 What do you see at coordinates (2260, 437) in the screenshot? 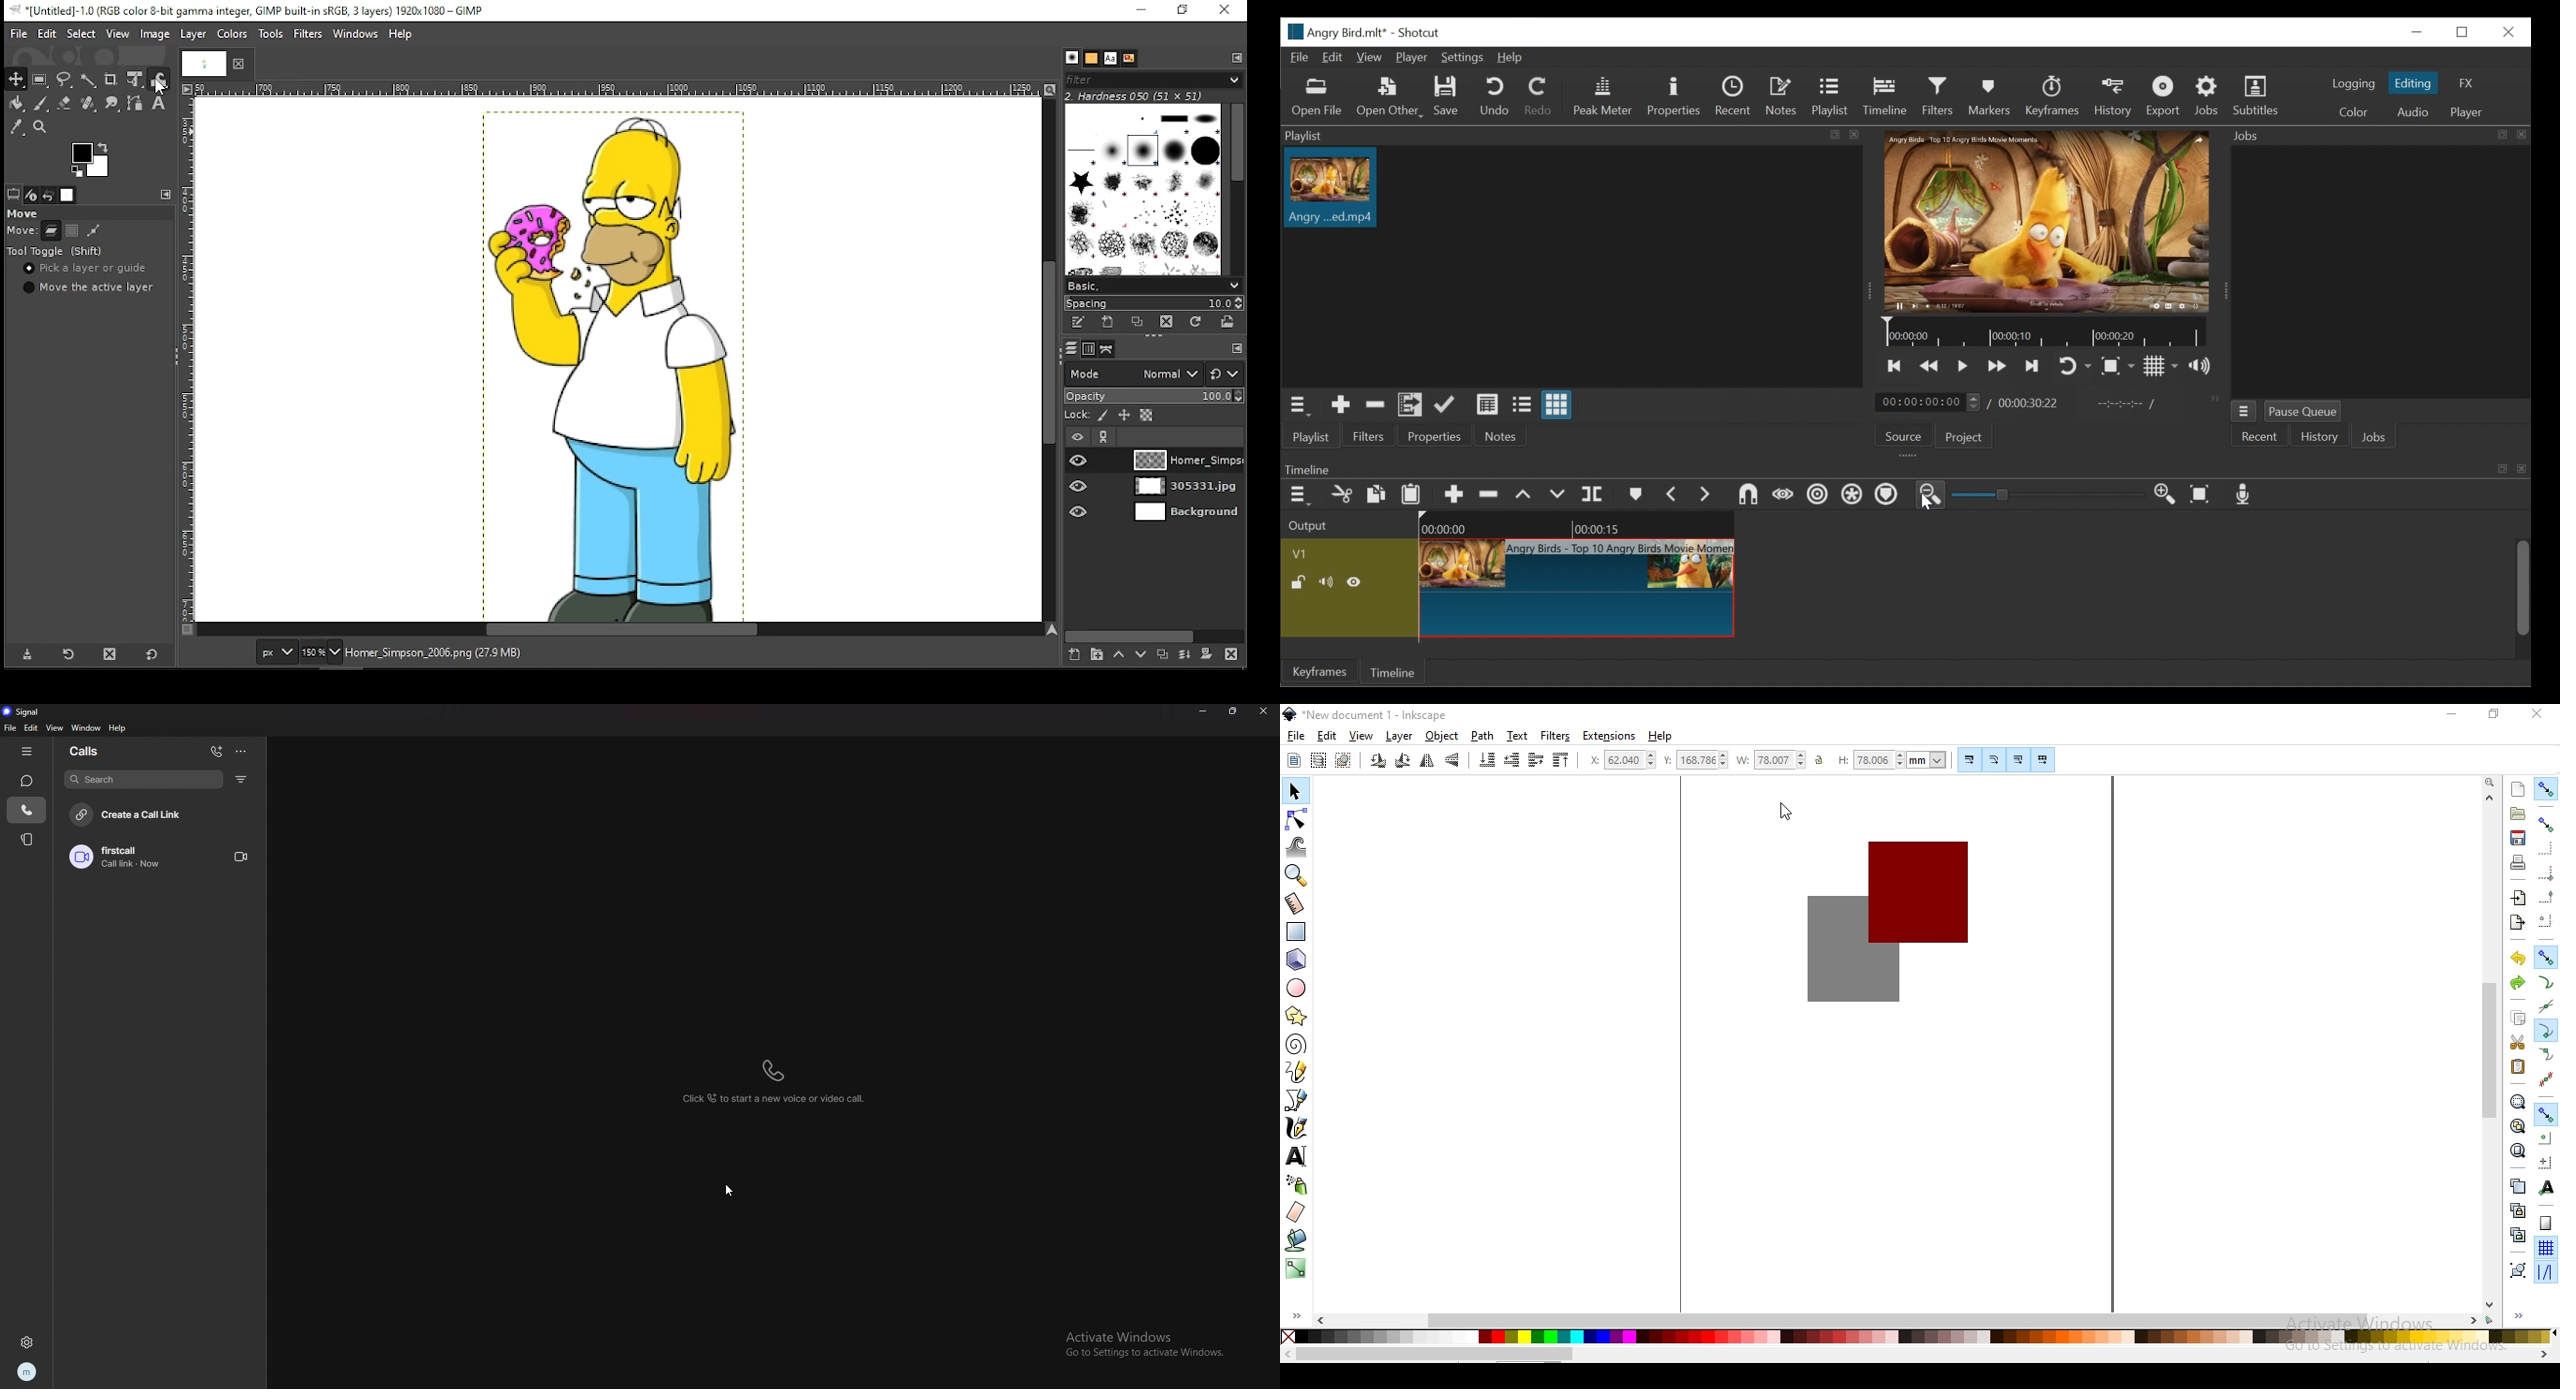
I see `Recent` at bounding box center [2260, 437].